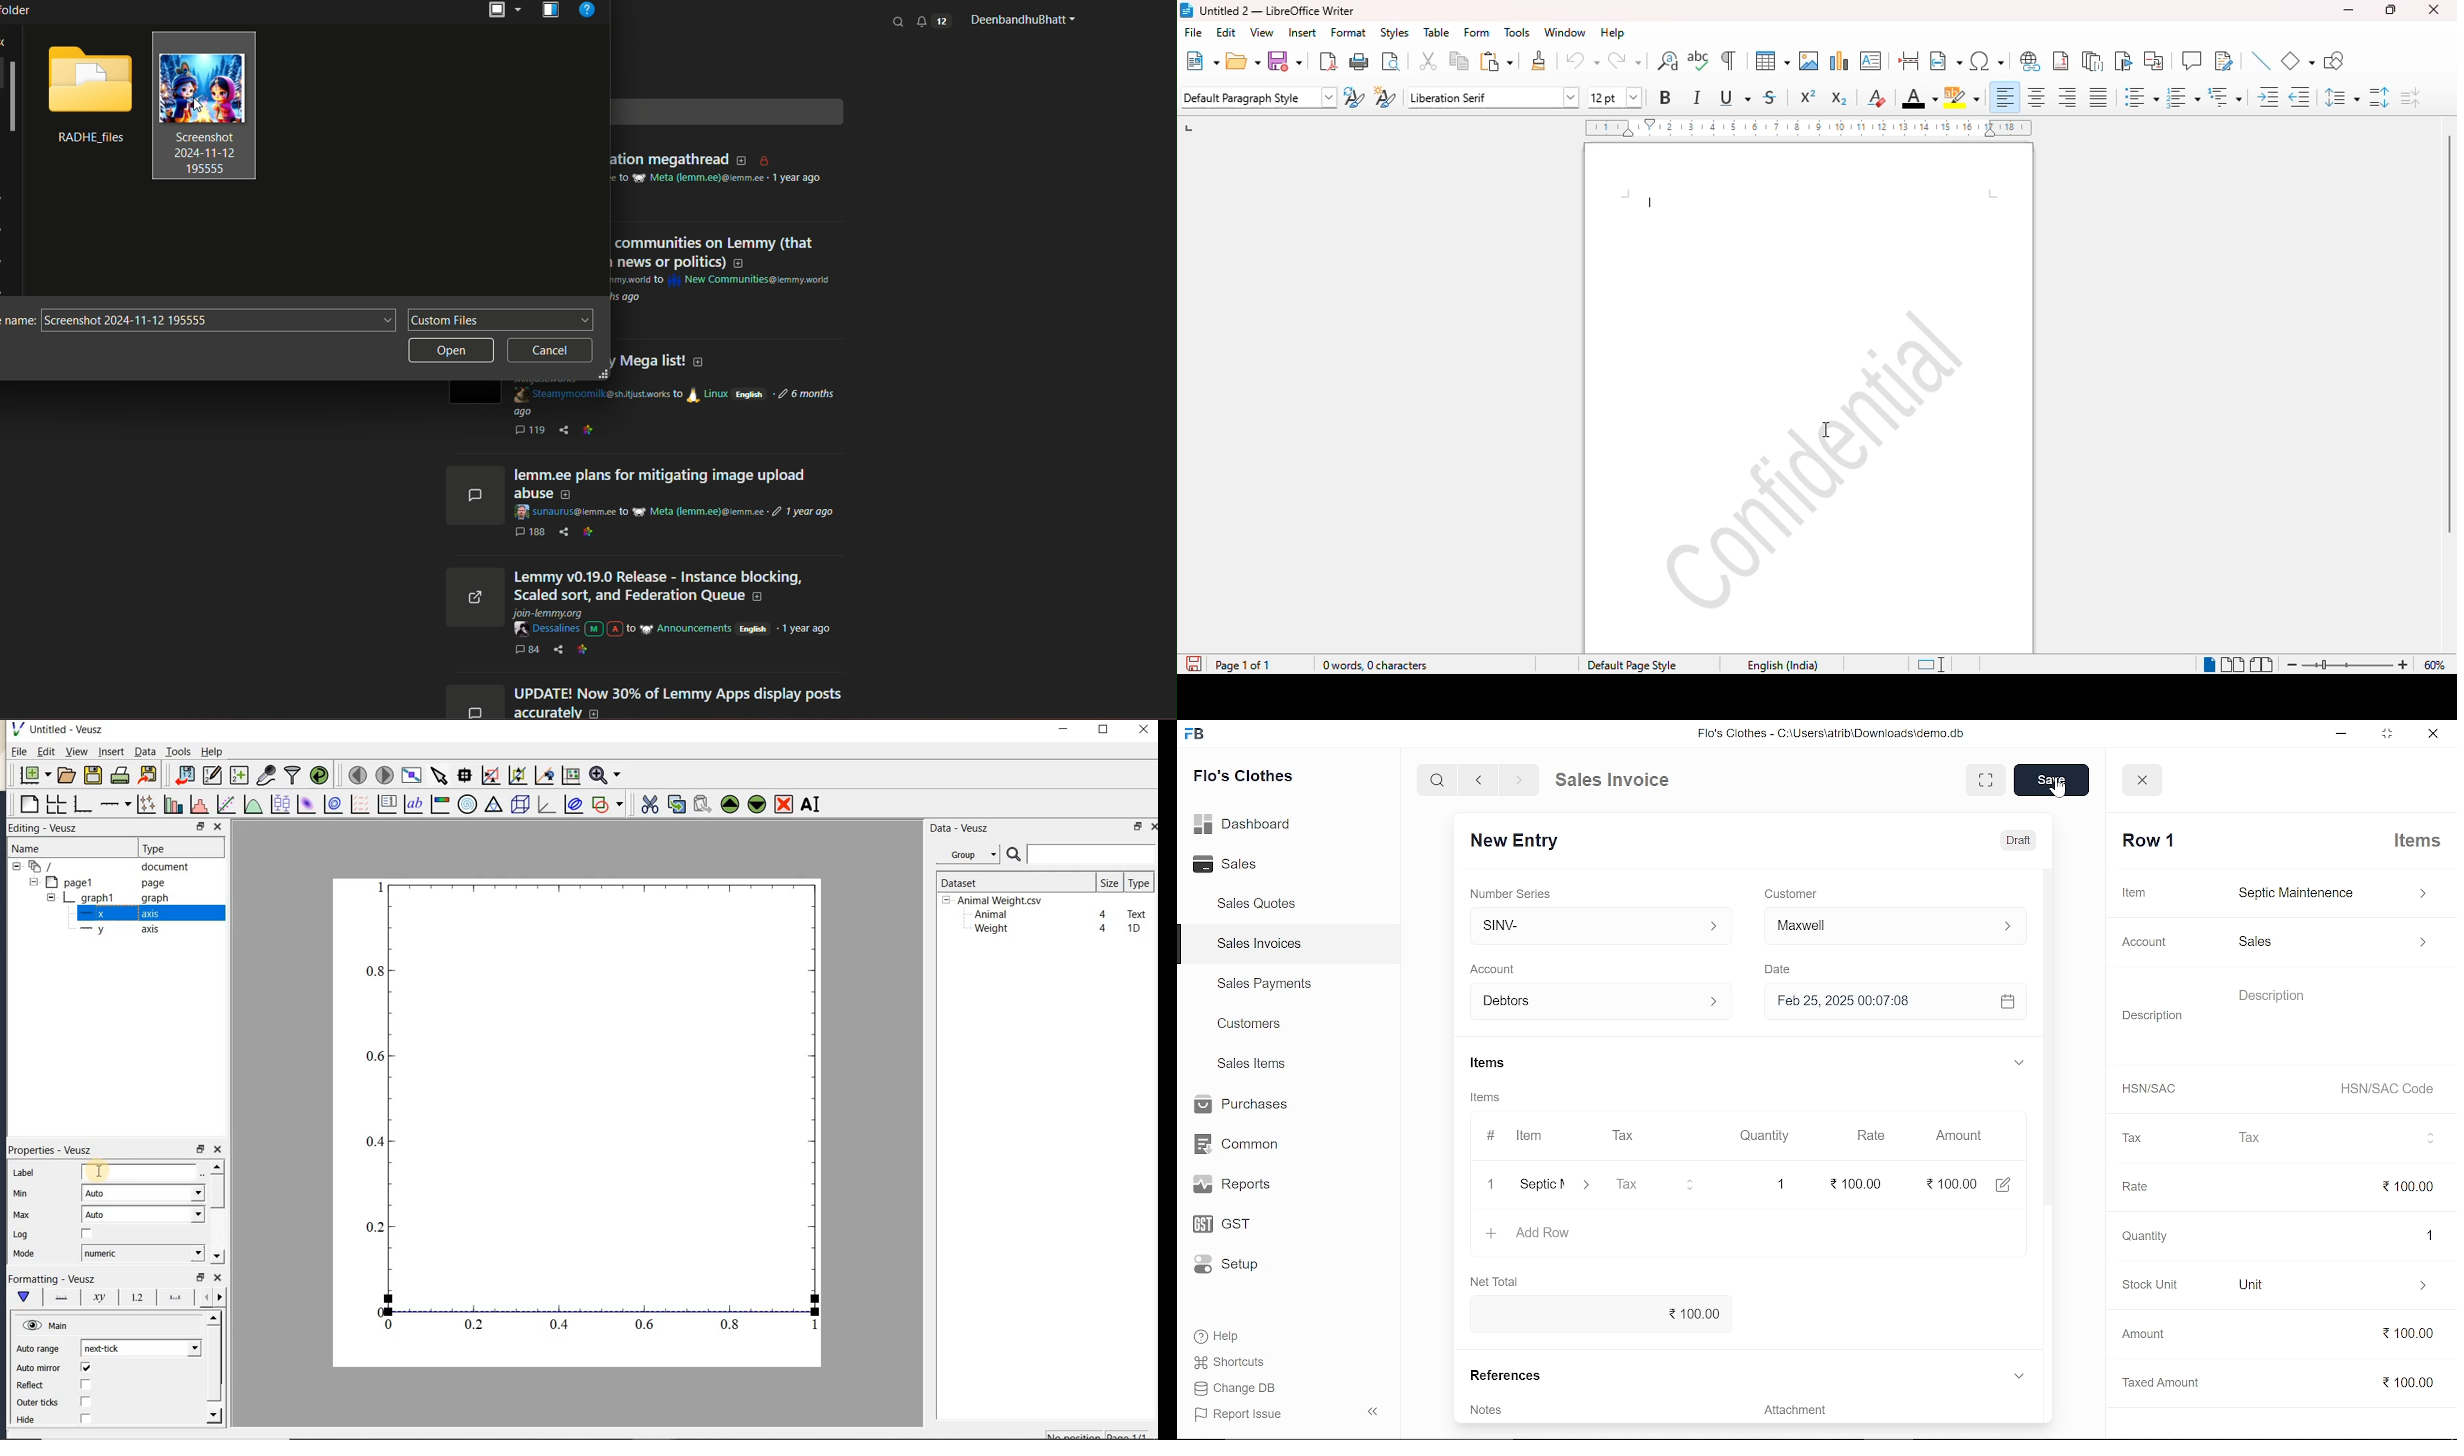 This screenshot has height=1456, width=2464. I want to click on Items, so click(1494, 1097).